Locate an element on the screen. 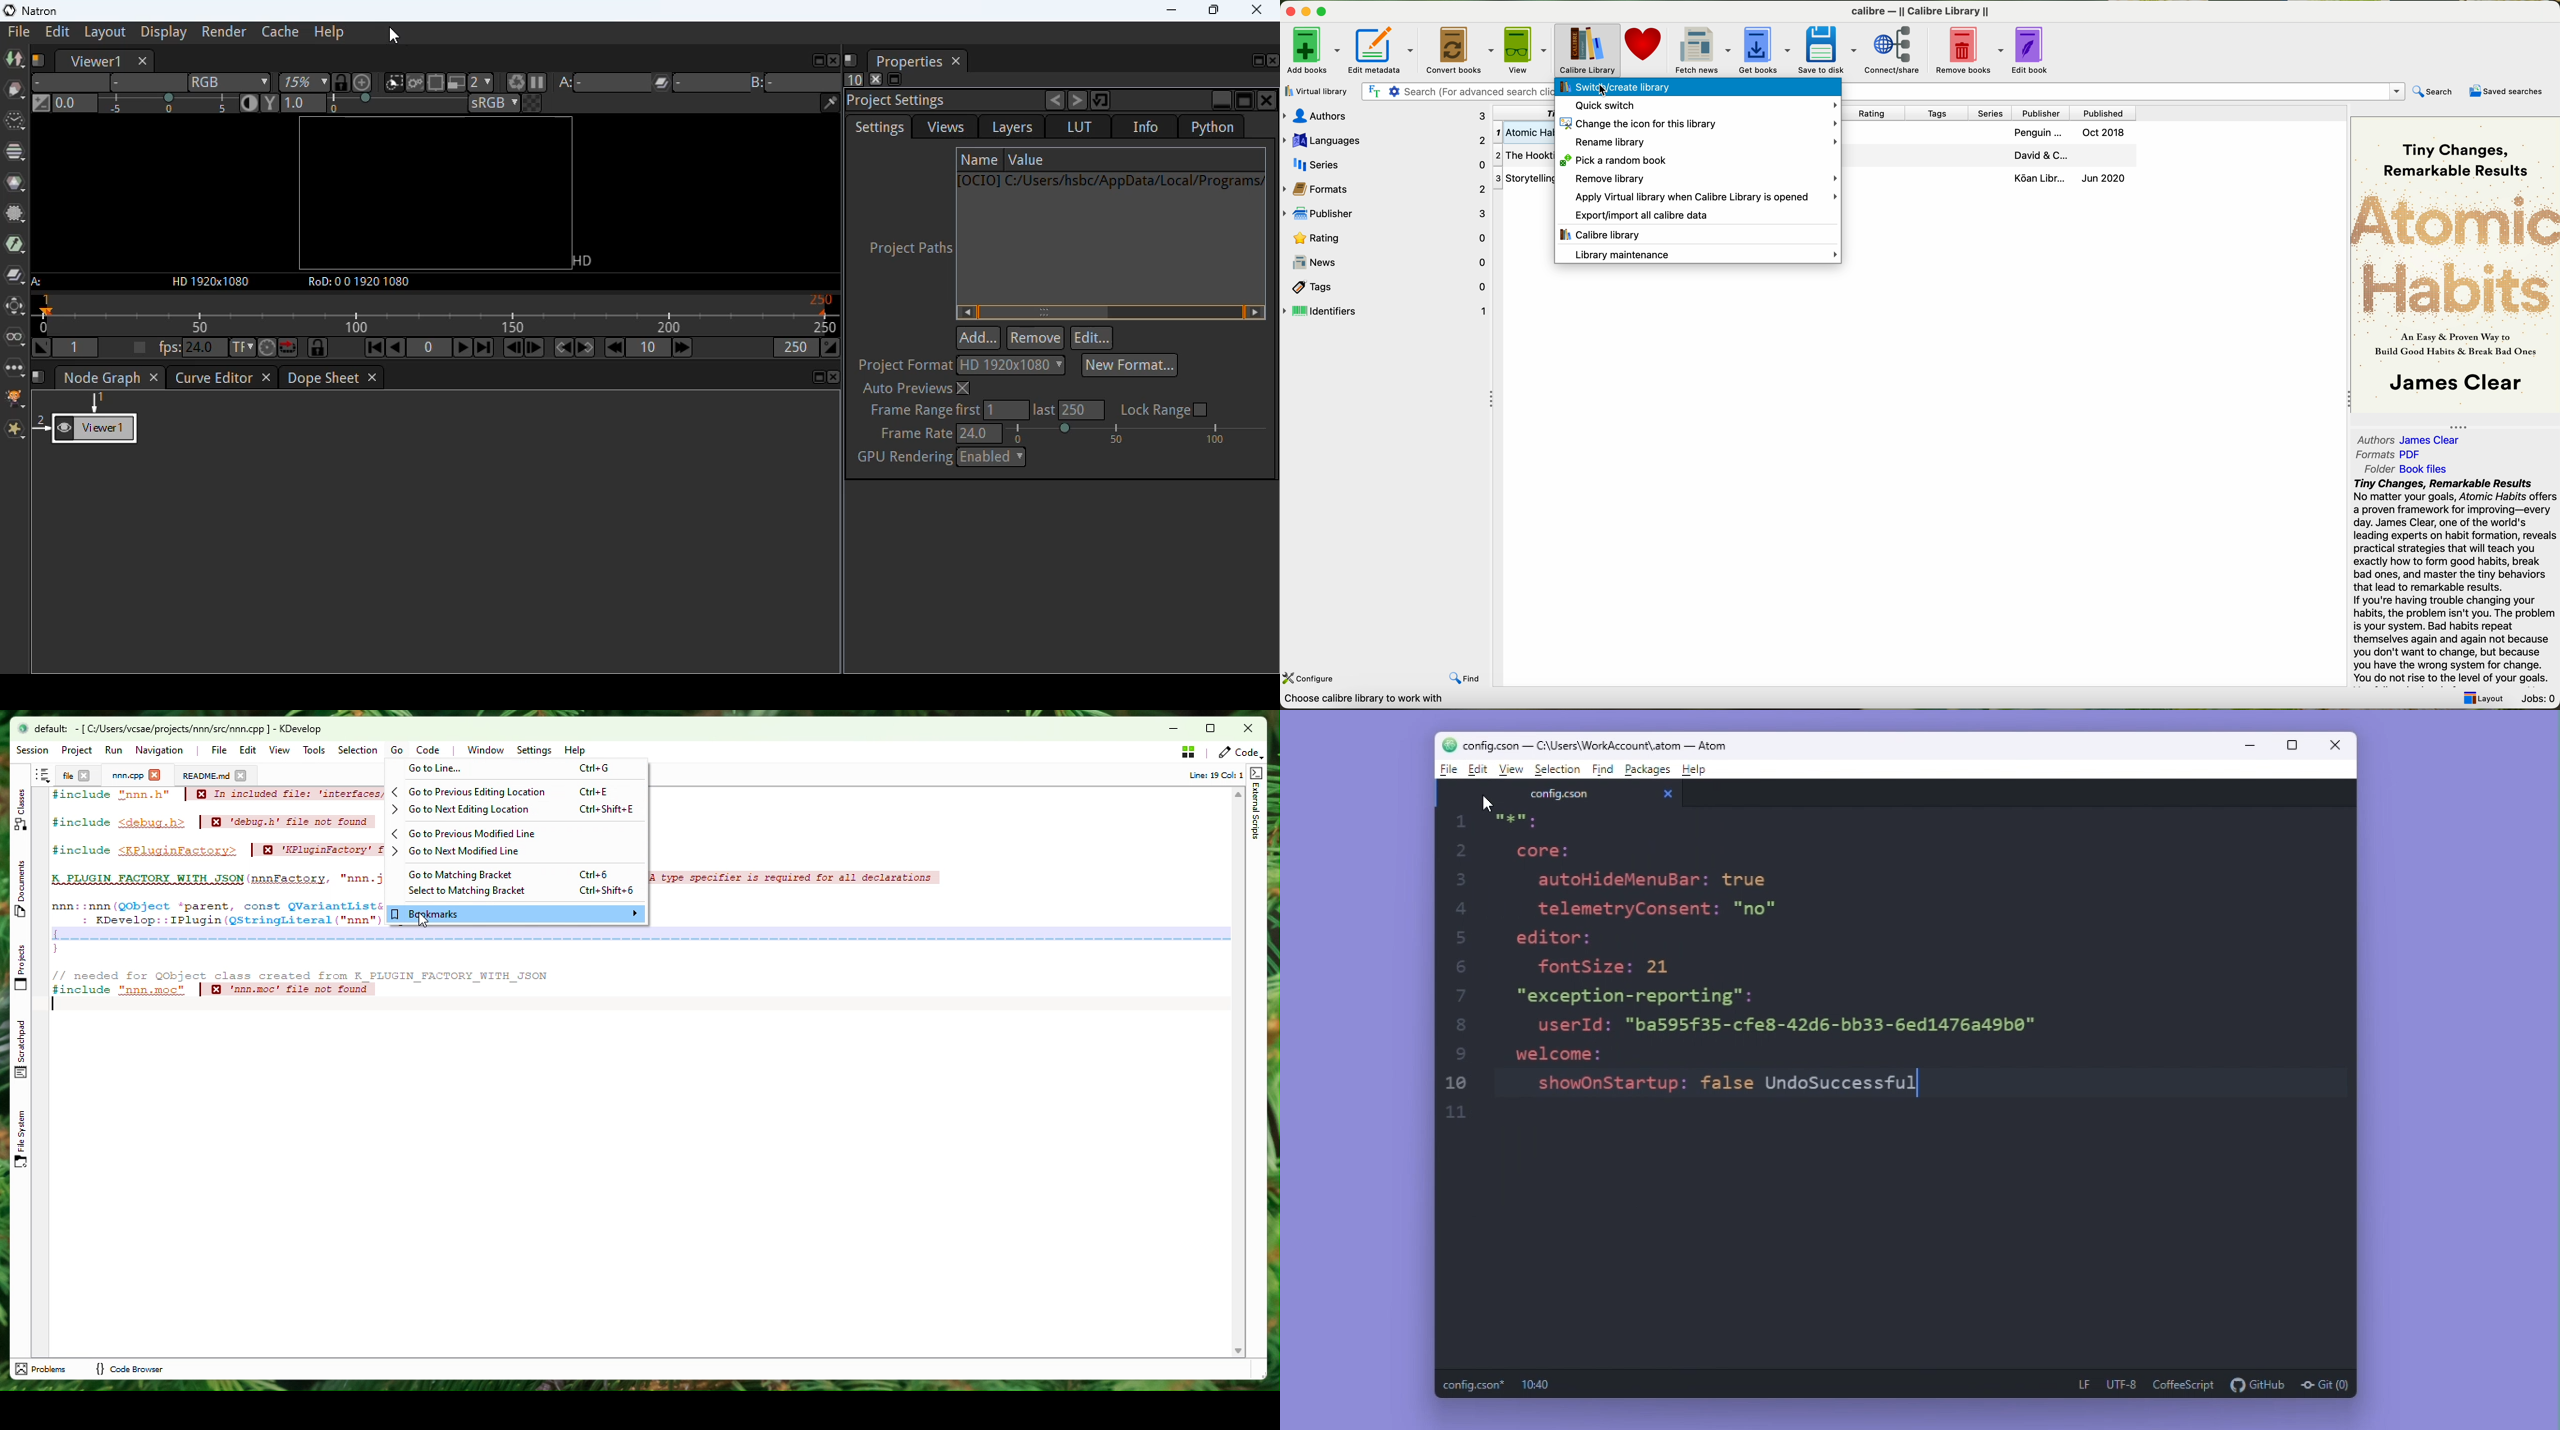 Image resolution: width=2576 pixels, height=1456 pixels. calibre — || Calibre Library || is located at coordinates (1925, 11).